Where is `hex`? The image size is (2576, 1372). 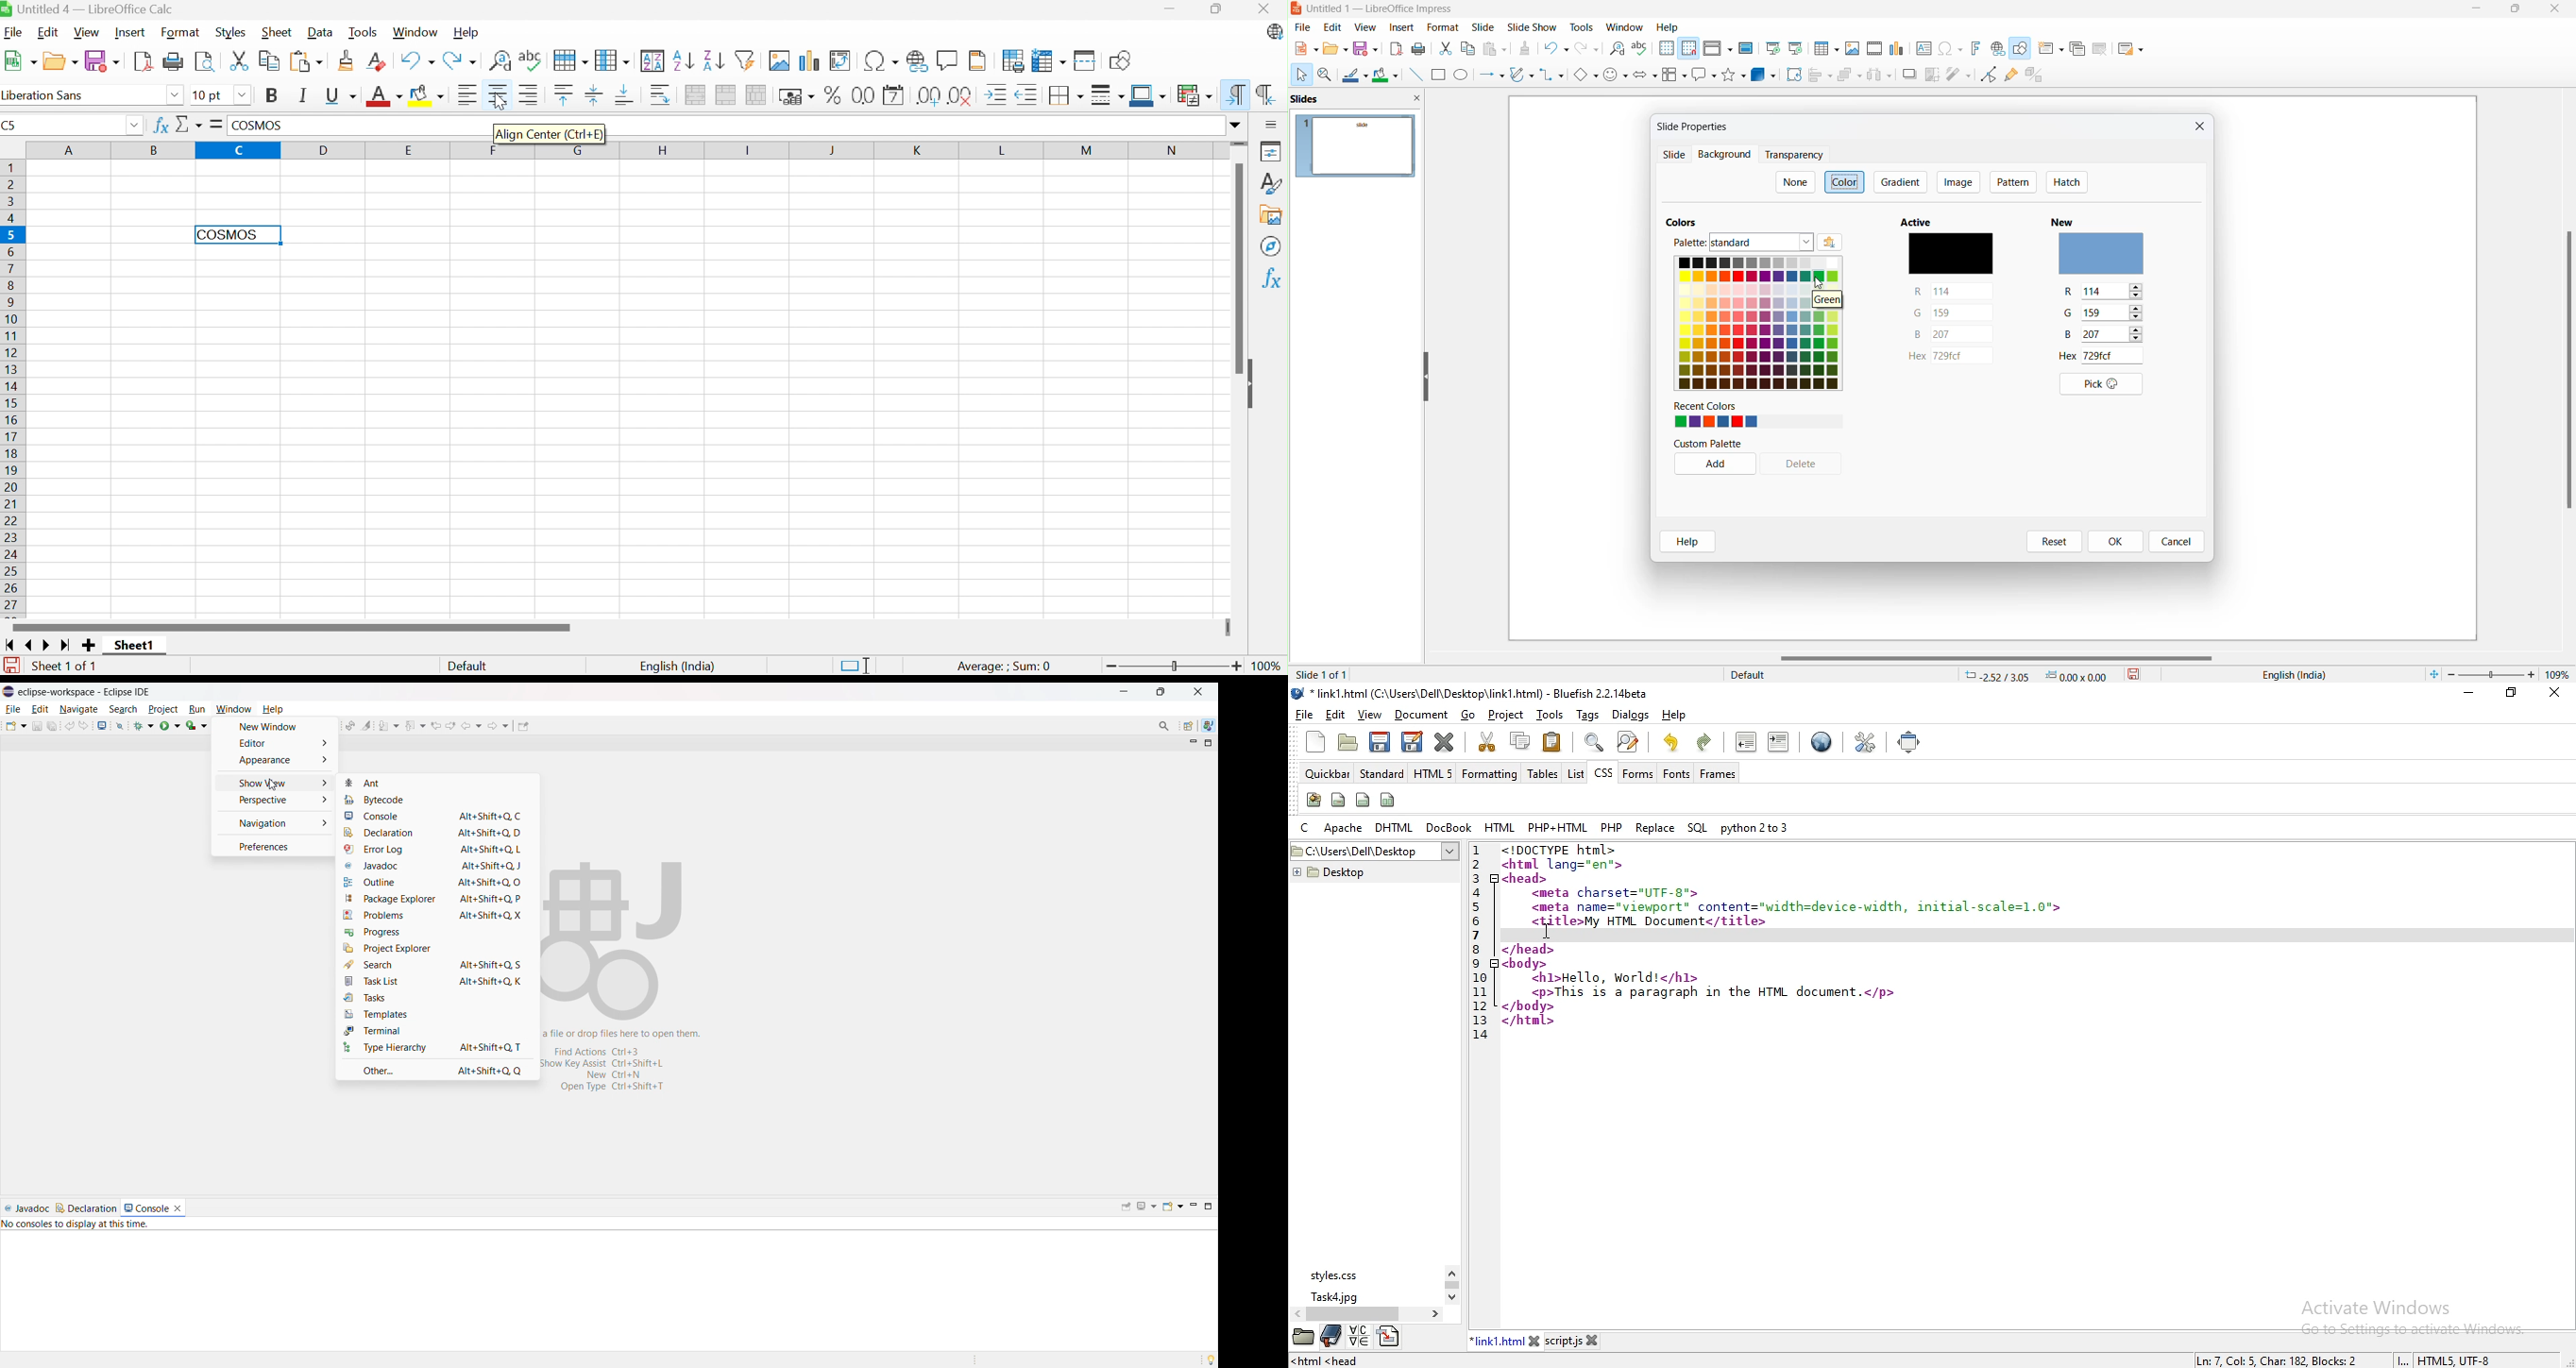
hex is located at coordinates (1949, 357).